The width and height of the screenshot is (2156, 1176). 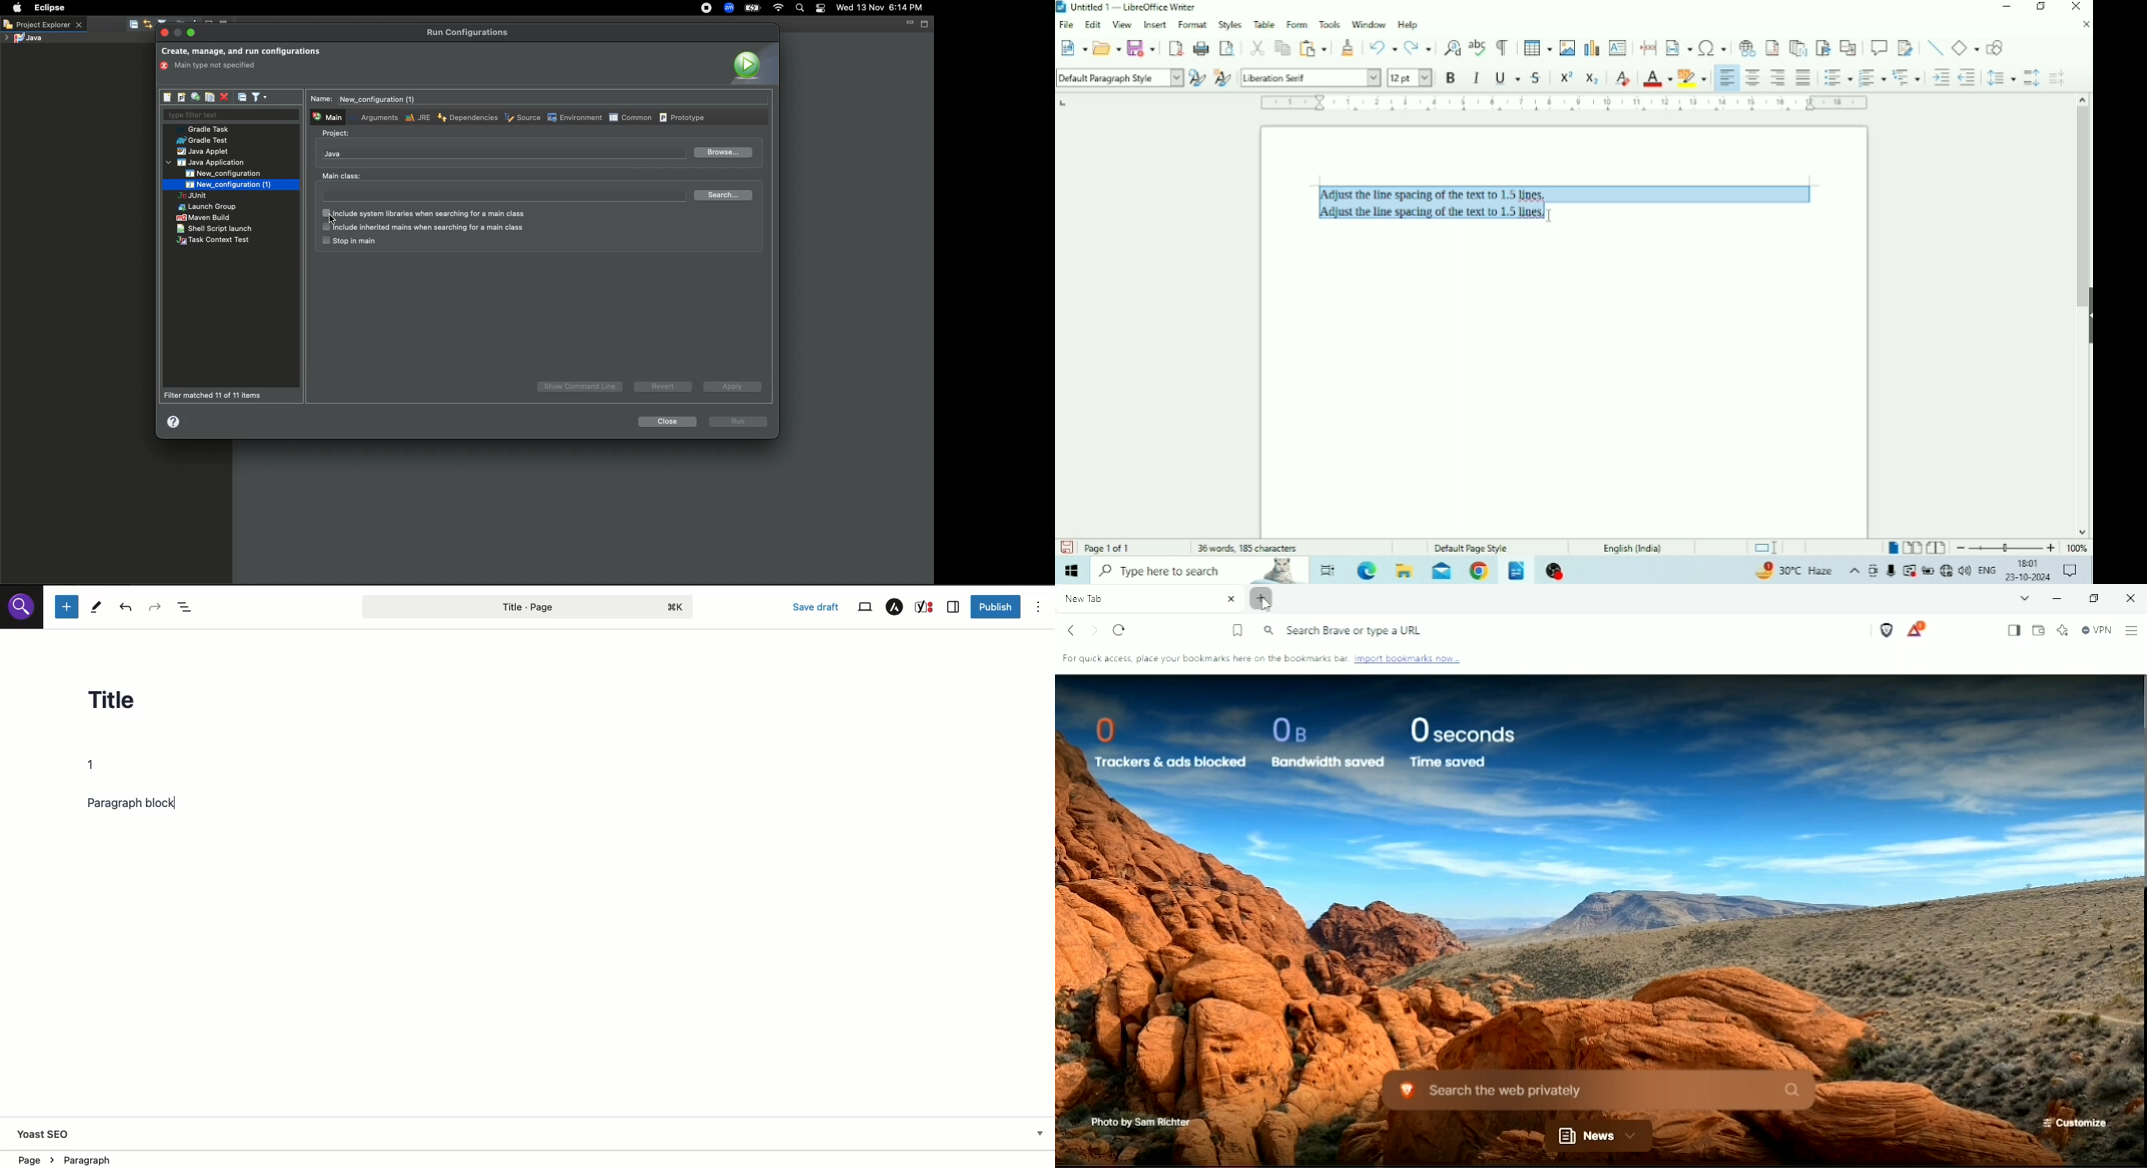 What do you see at coordinates (1404, 570) in the screenshot?
I see `File Explorer` at bounding box center [1404, 570].